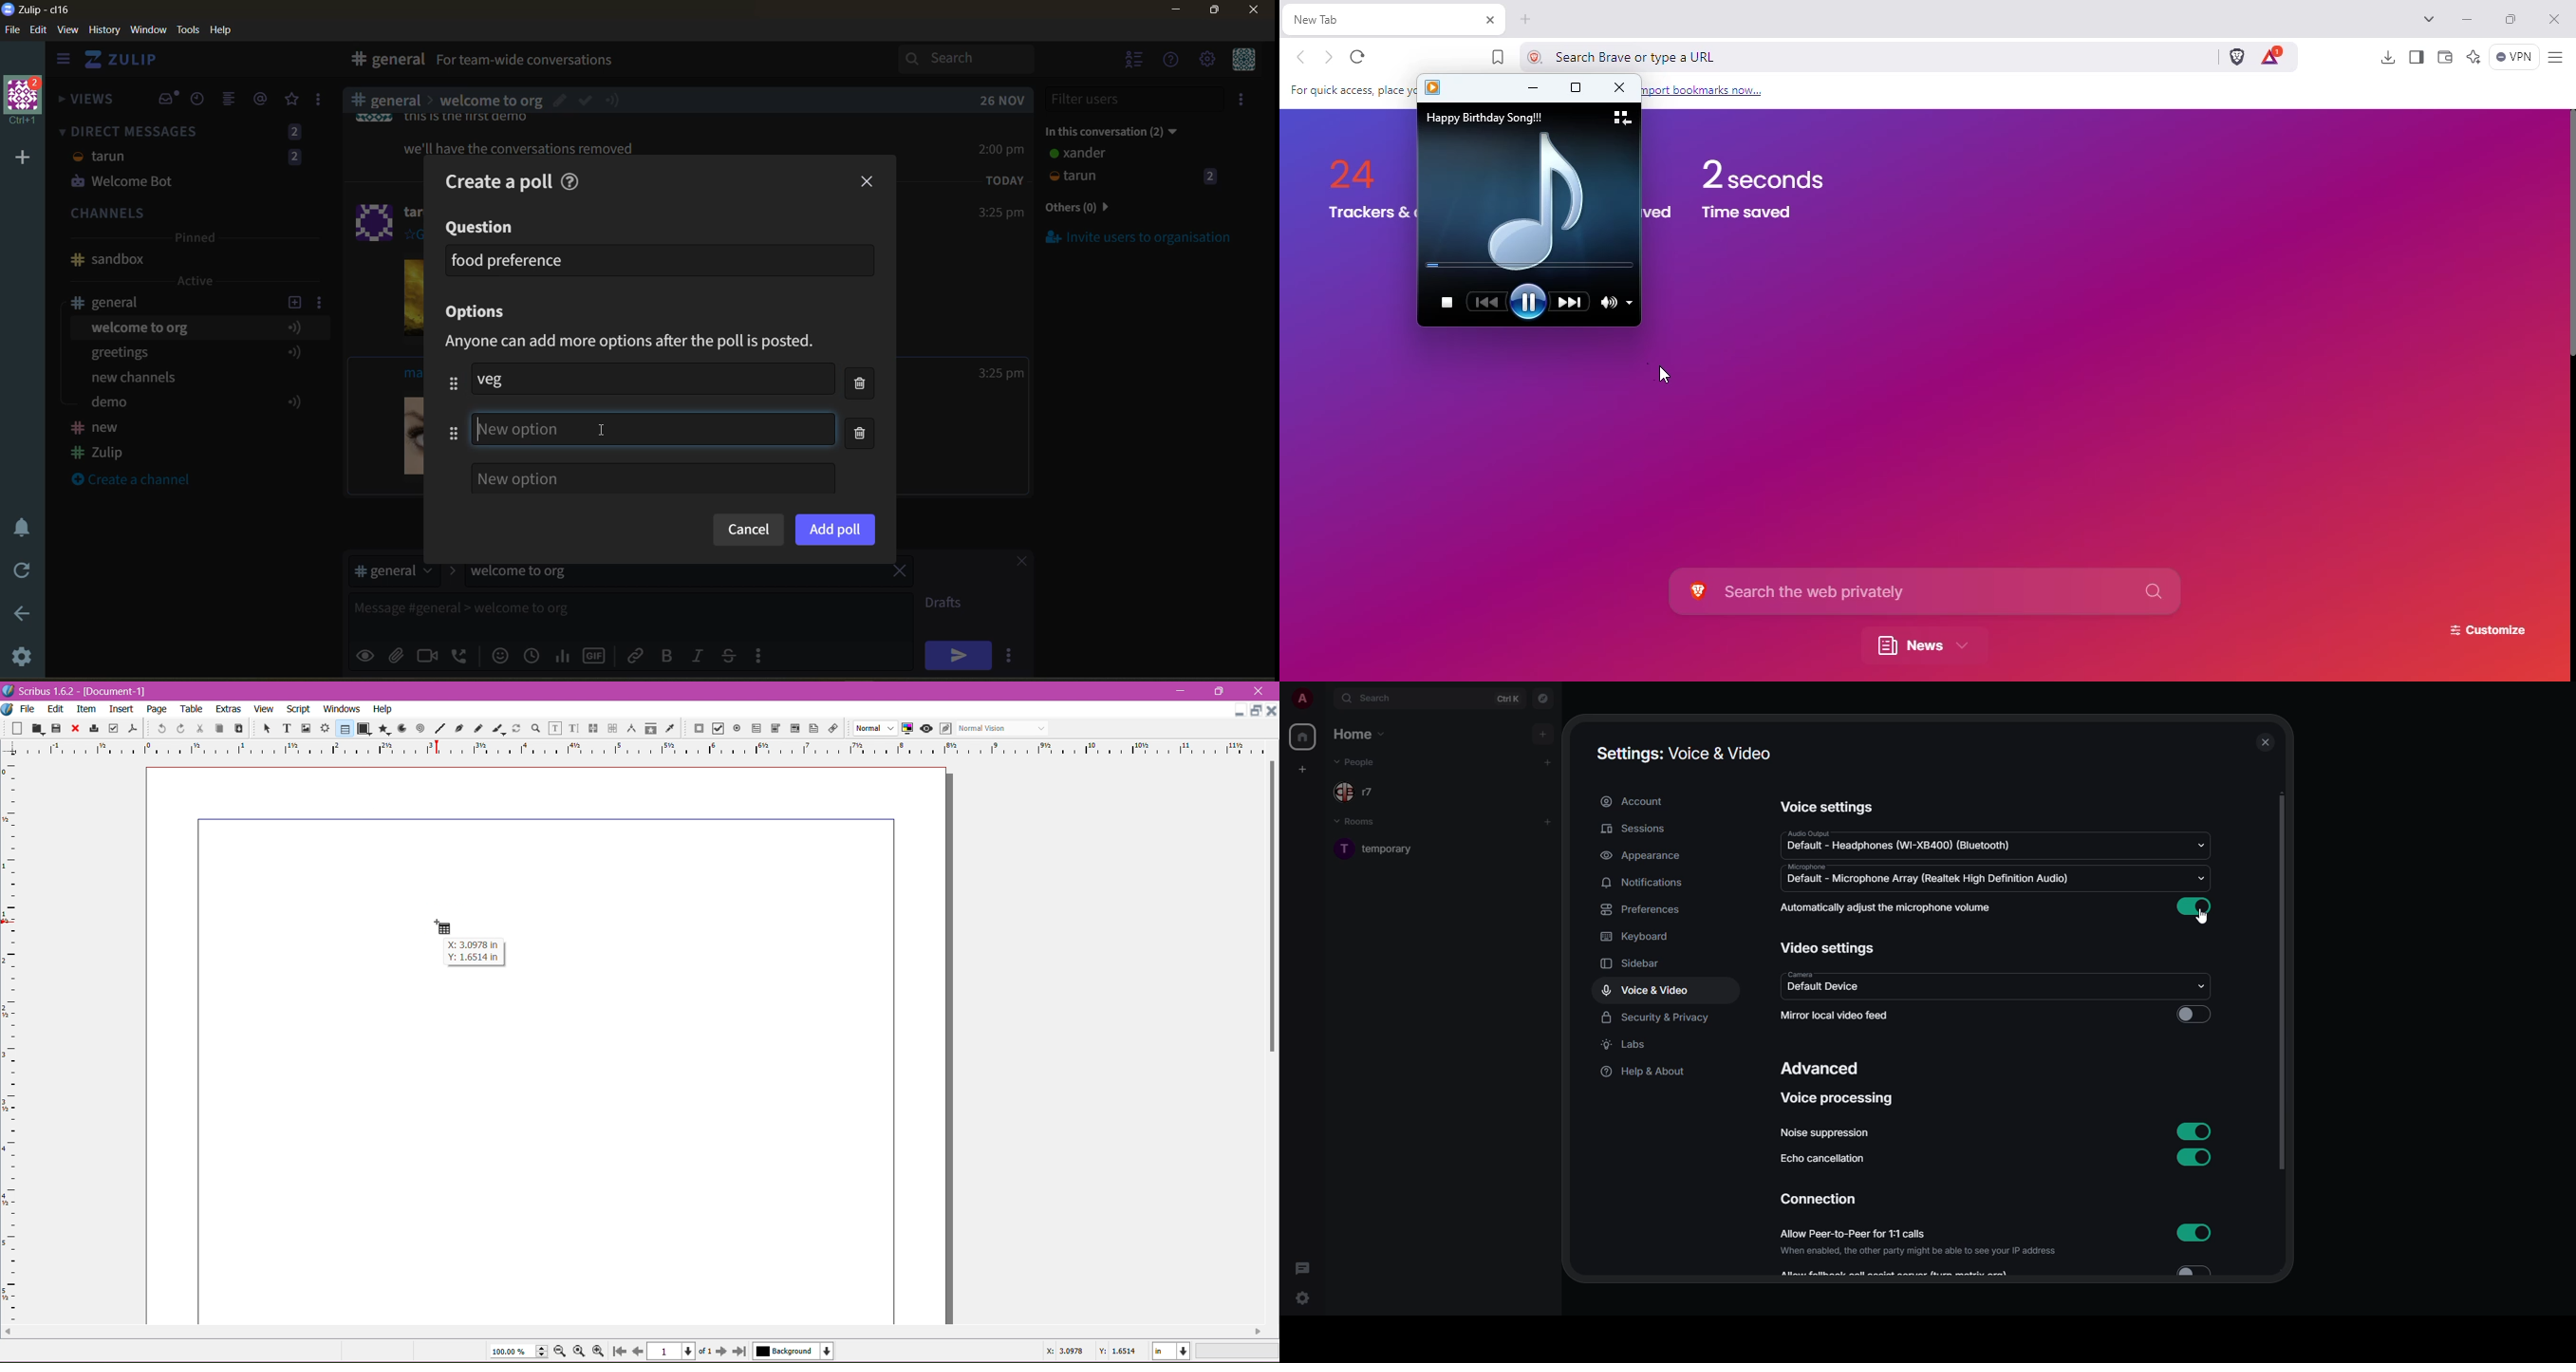 The height and width of the screenshot is (1372, 2576). Describe the element at coordinates (1126, 129) in the screenshot. I see `in this conversation` at that location.